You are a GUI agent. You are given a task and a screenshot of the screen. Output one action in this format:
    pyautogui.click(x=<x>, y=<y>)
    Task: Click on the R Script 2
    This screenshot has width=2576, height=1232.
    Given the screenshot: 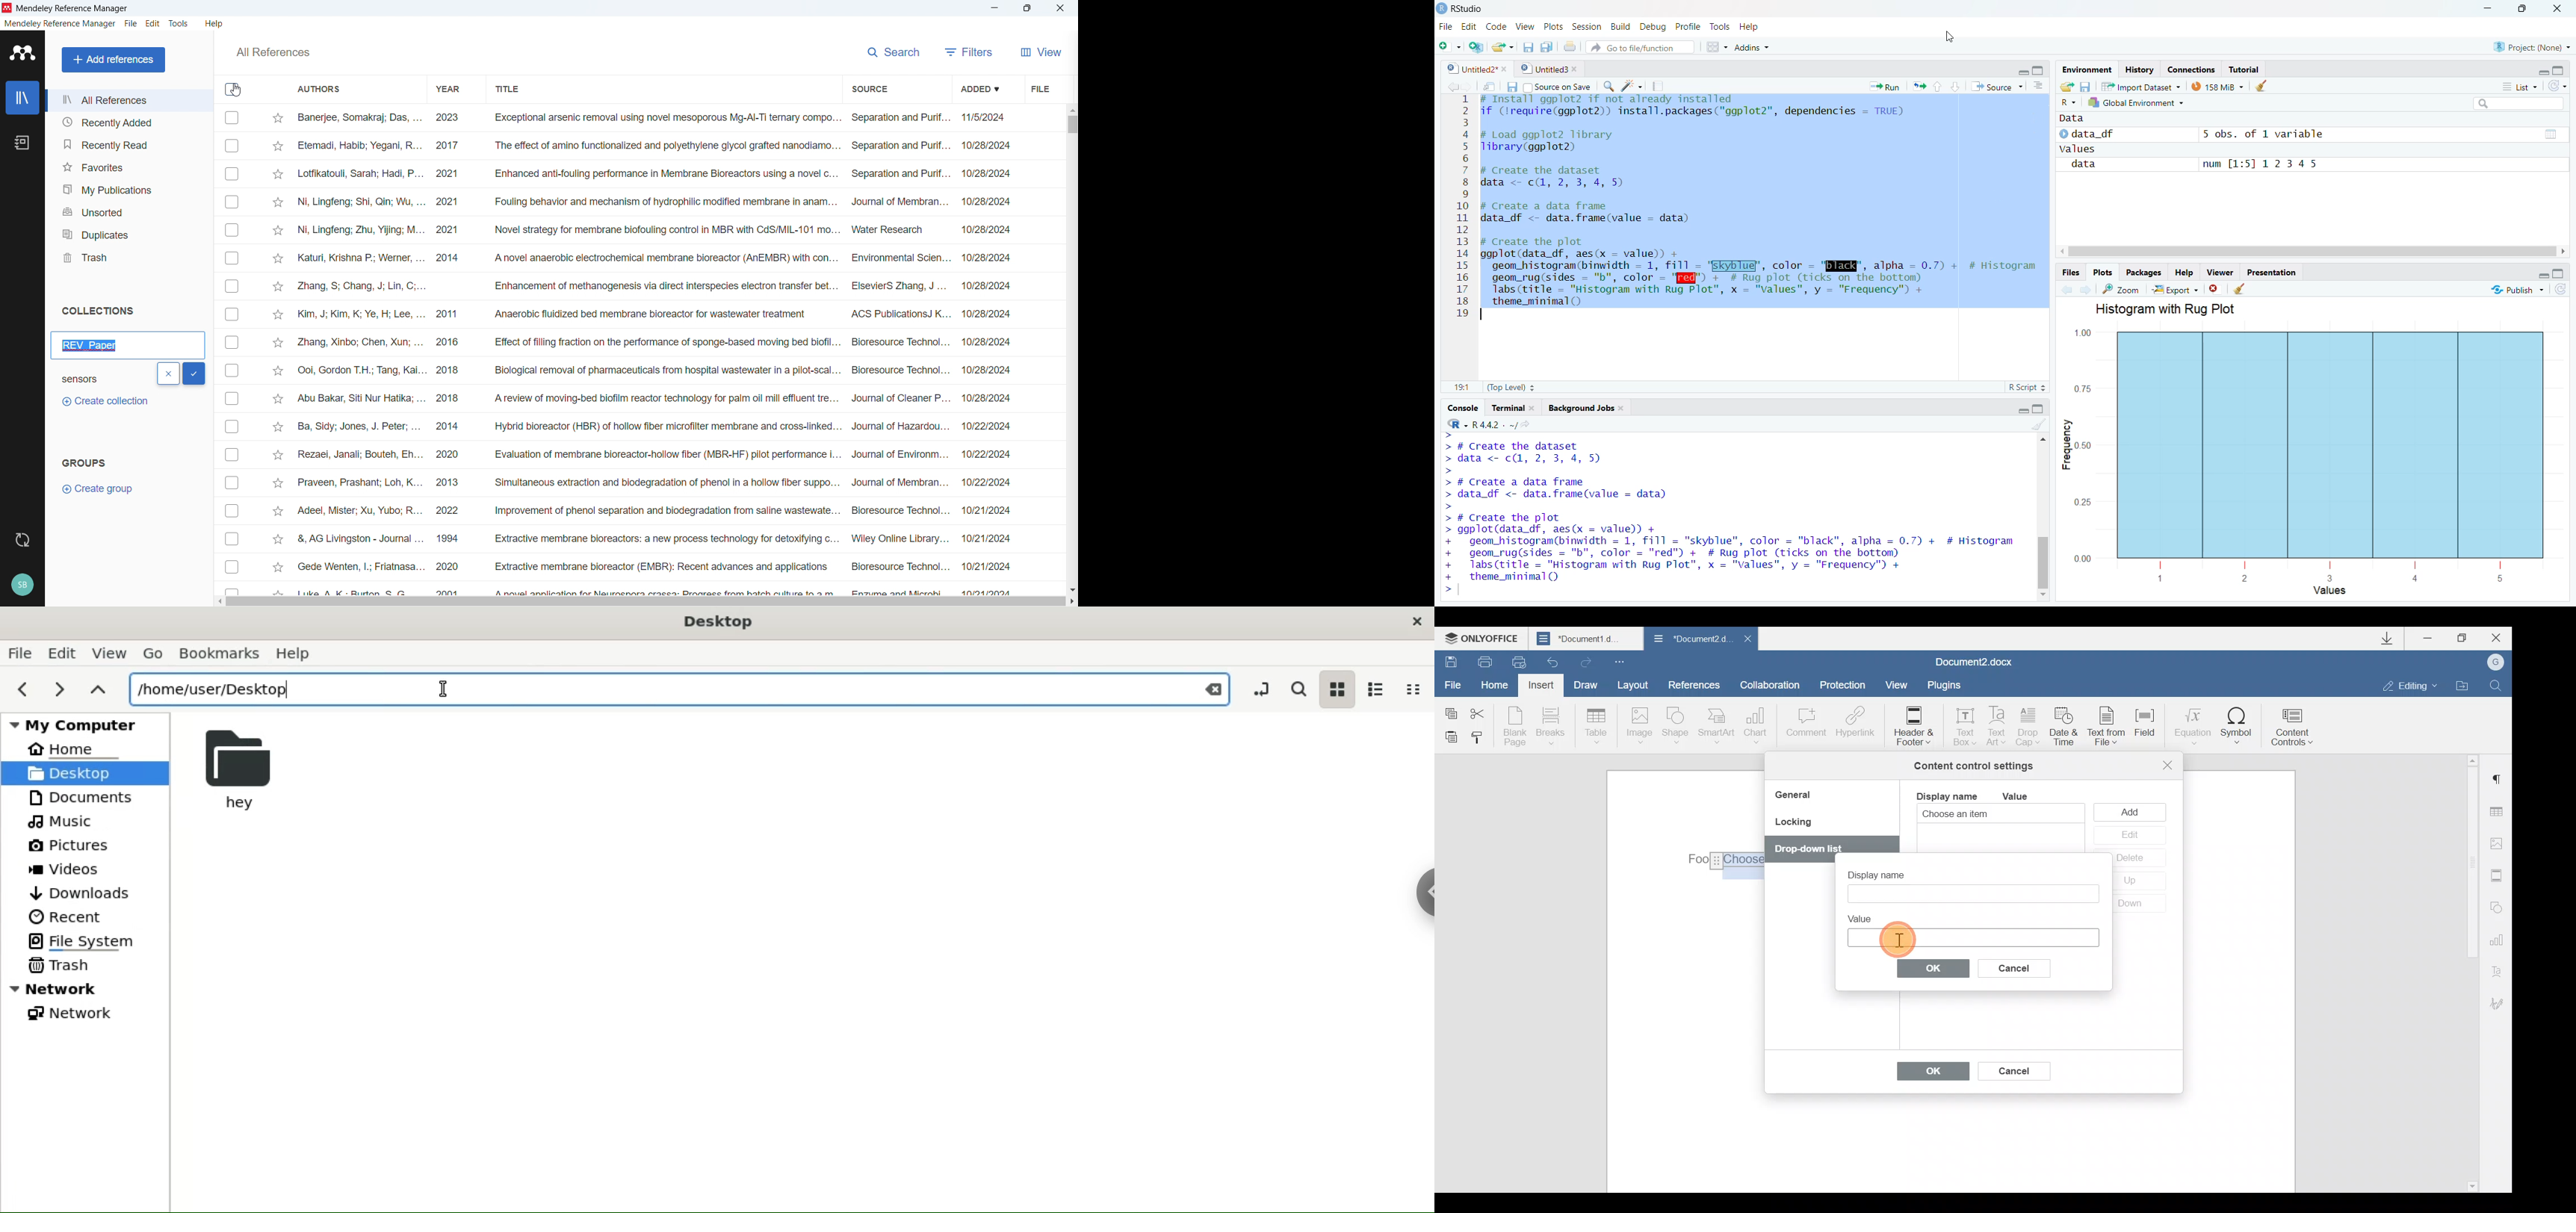 What is the action you would take?
    pyautogui.click(x=2020, y=387)
    